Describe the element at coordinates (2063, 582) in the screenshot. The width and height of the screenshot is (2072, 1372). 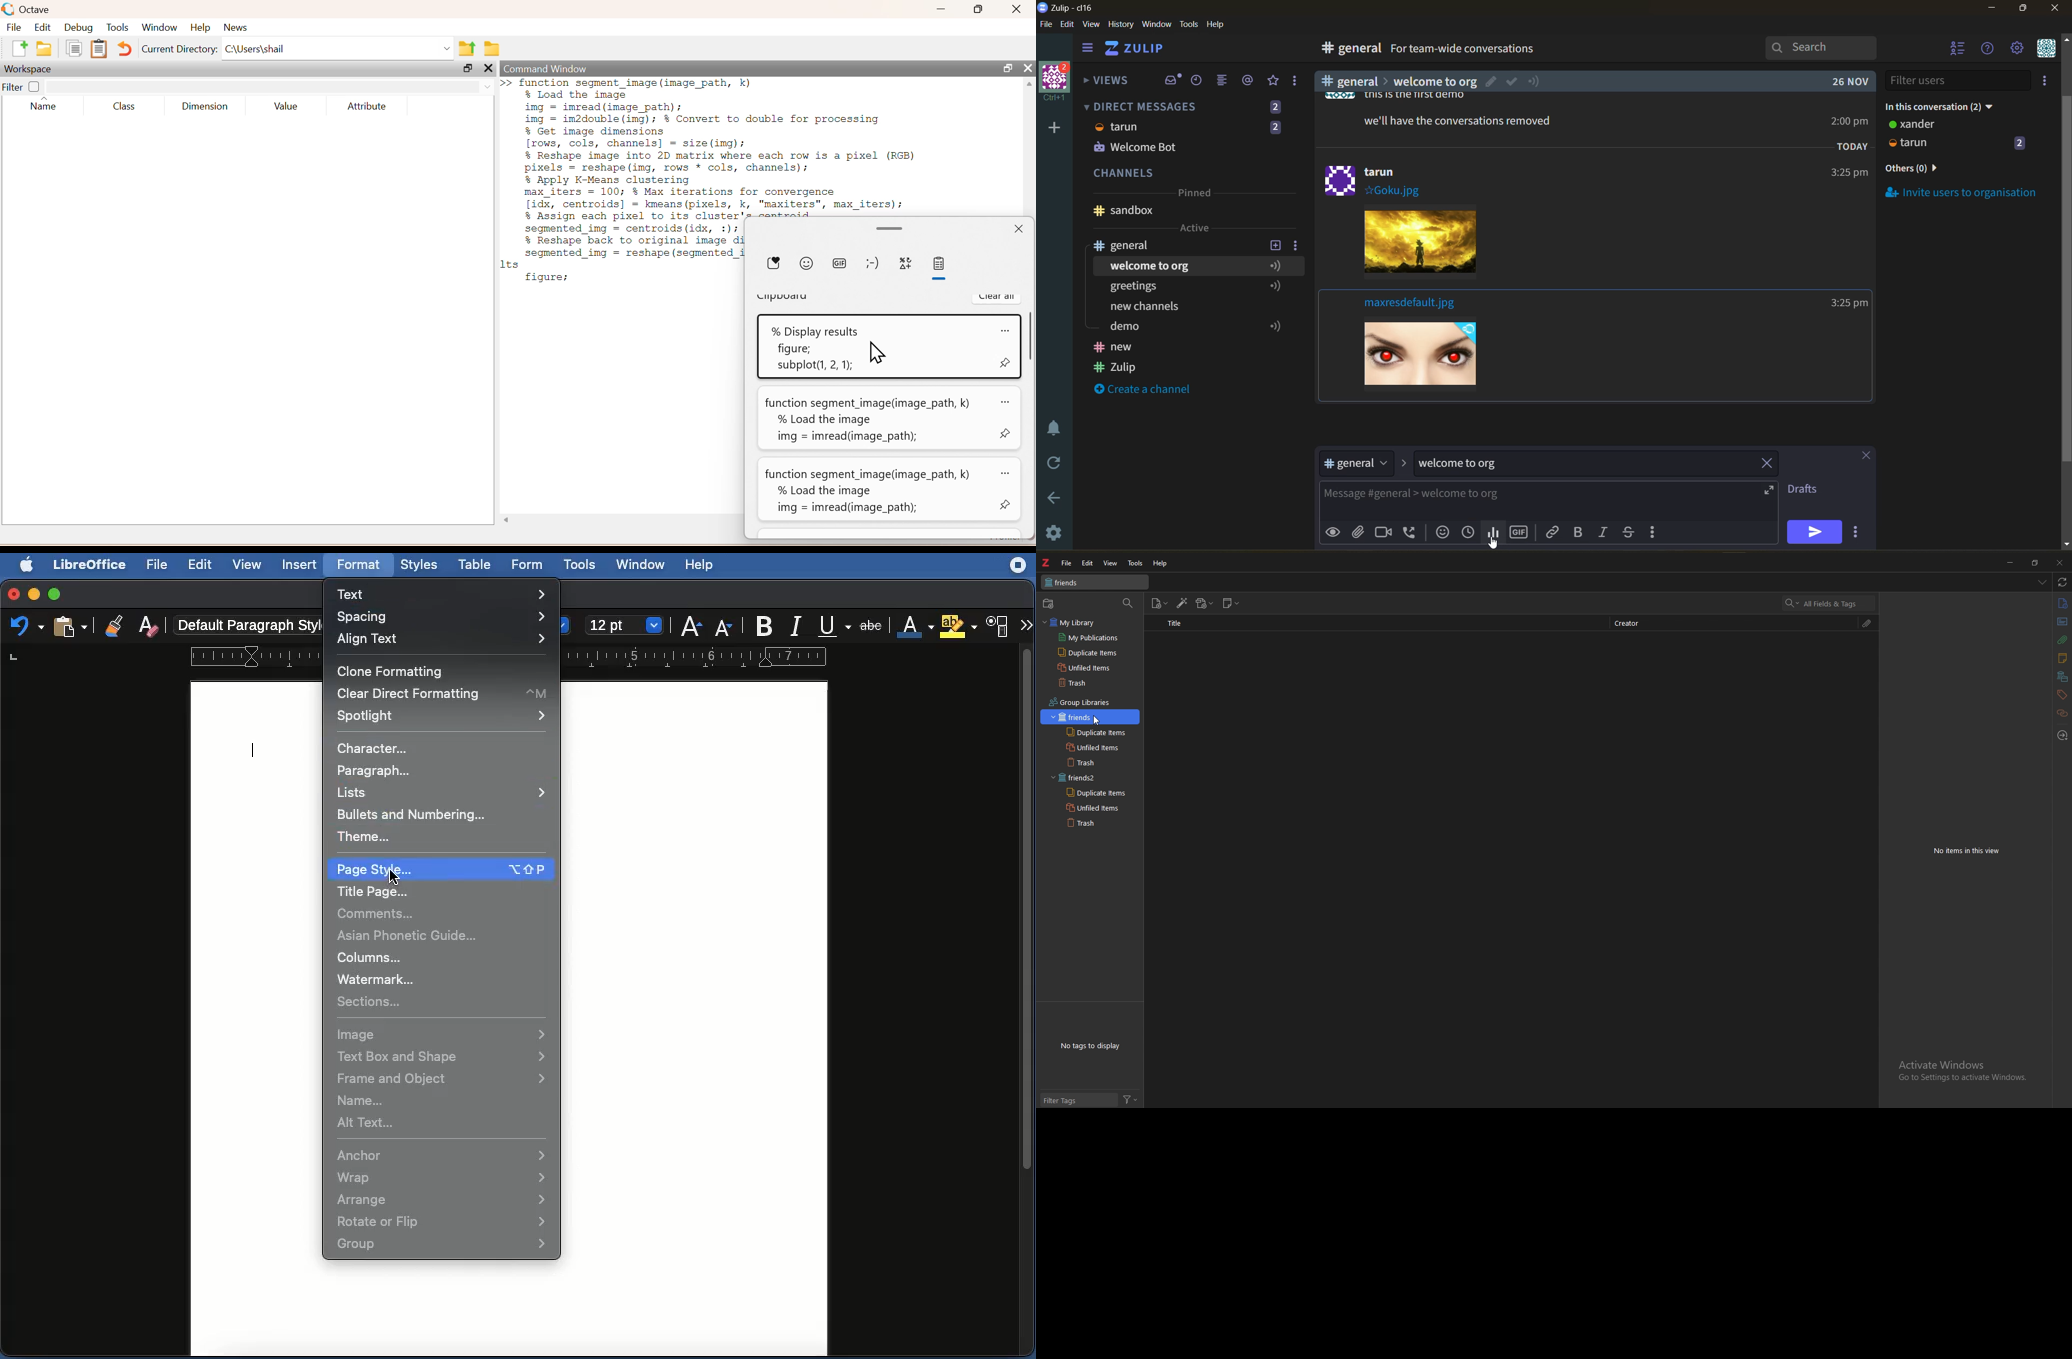
I see `sync with zotero.org` at that location.